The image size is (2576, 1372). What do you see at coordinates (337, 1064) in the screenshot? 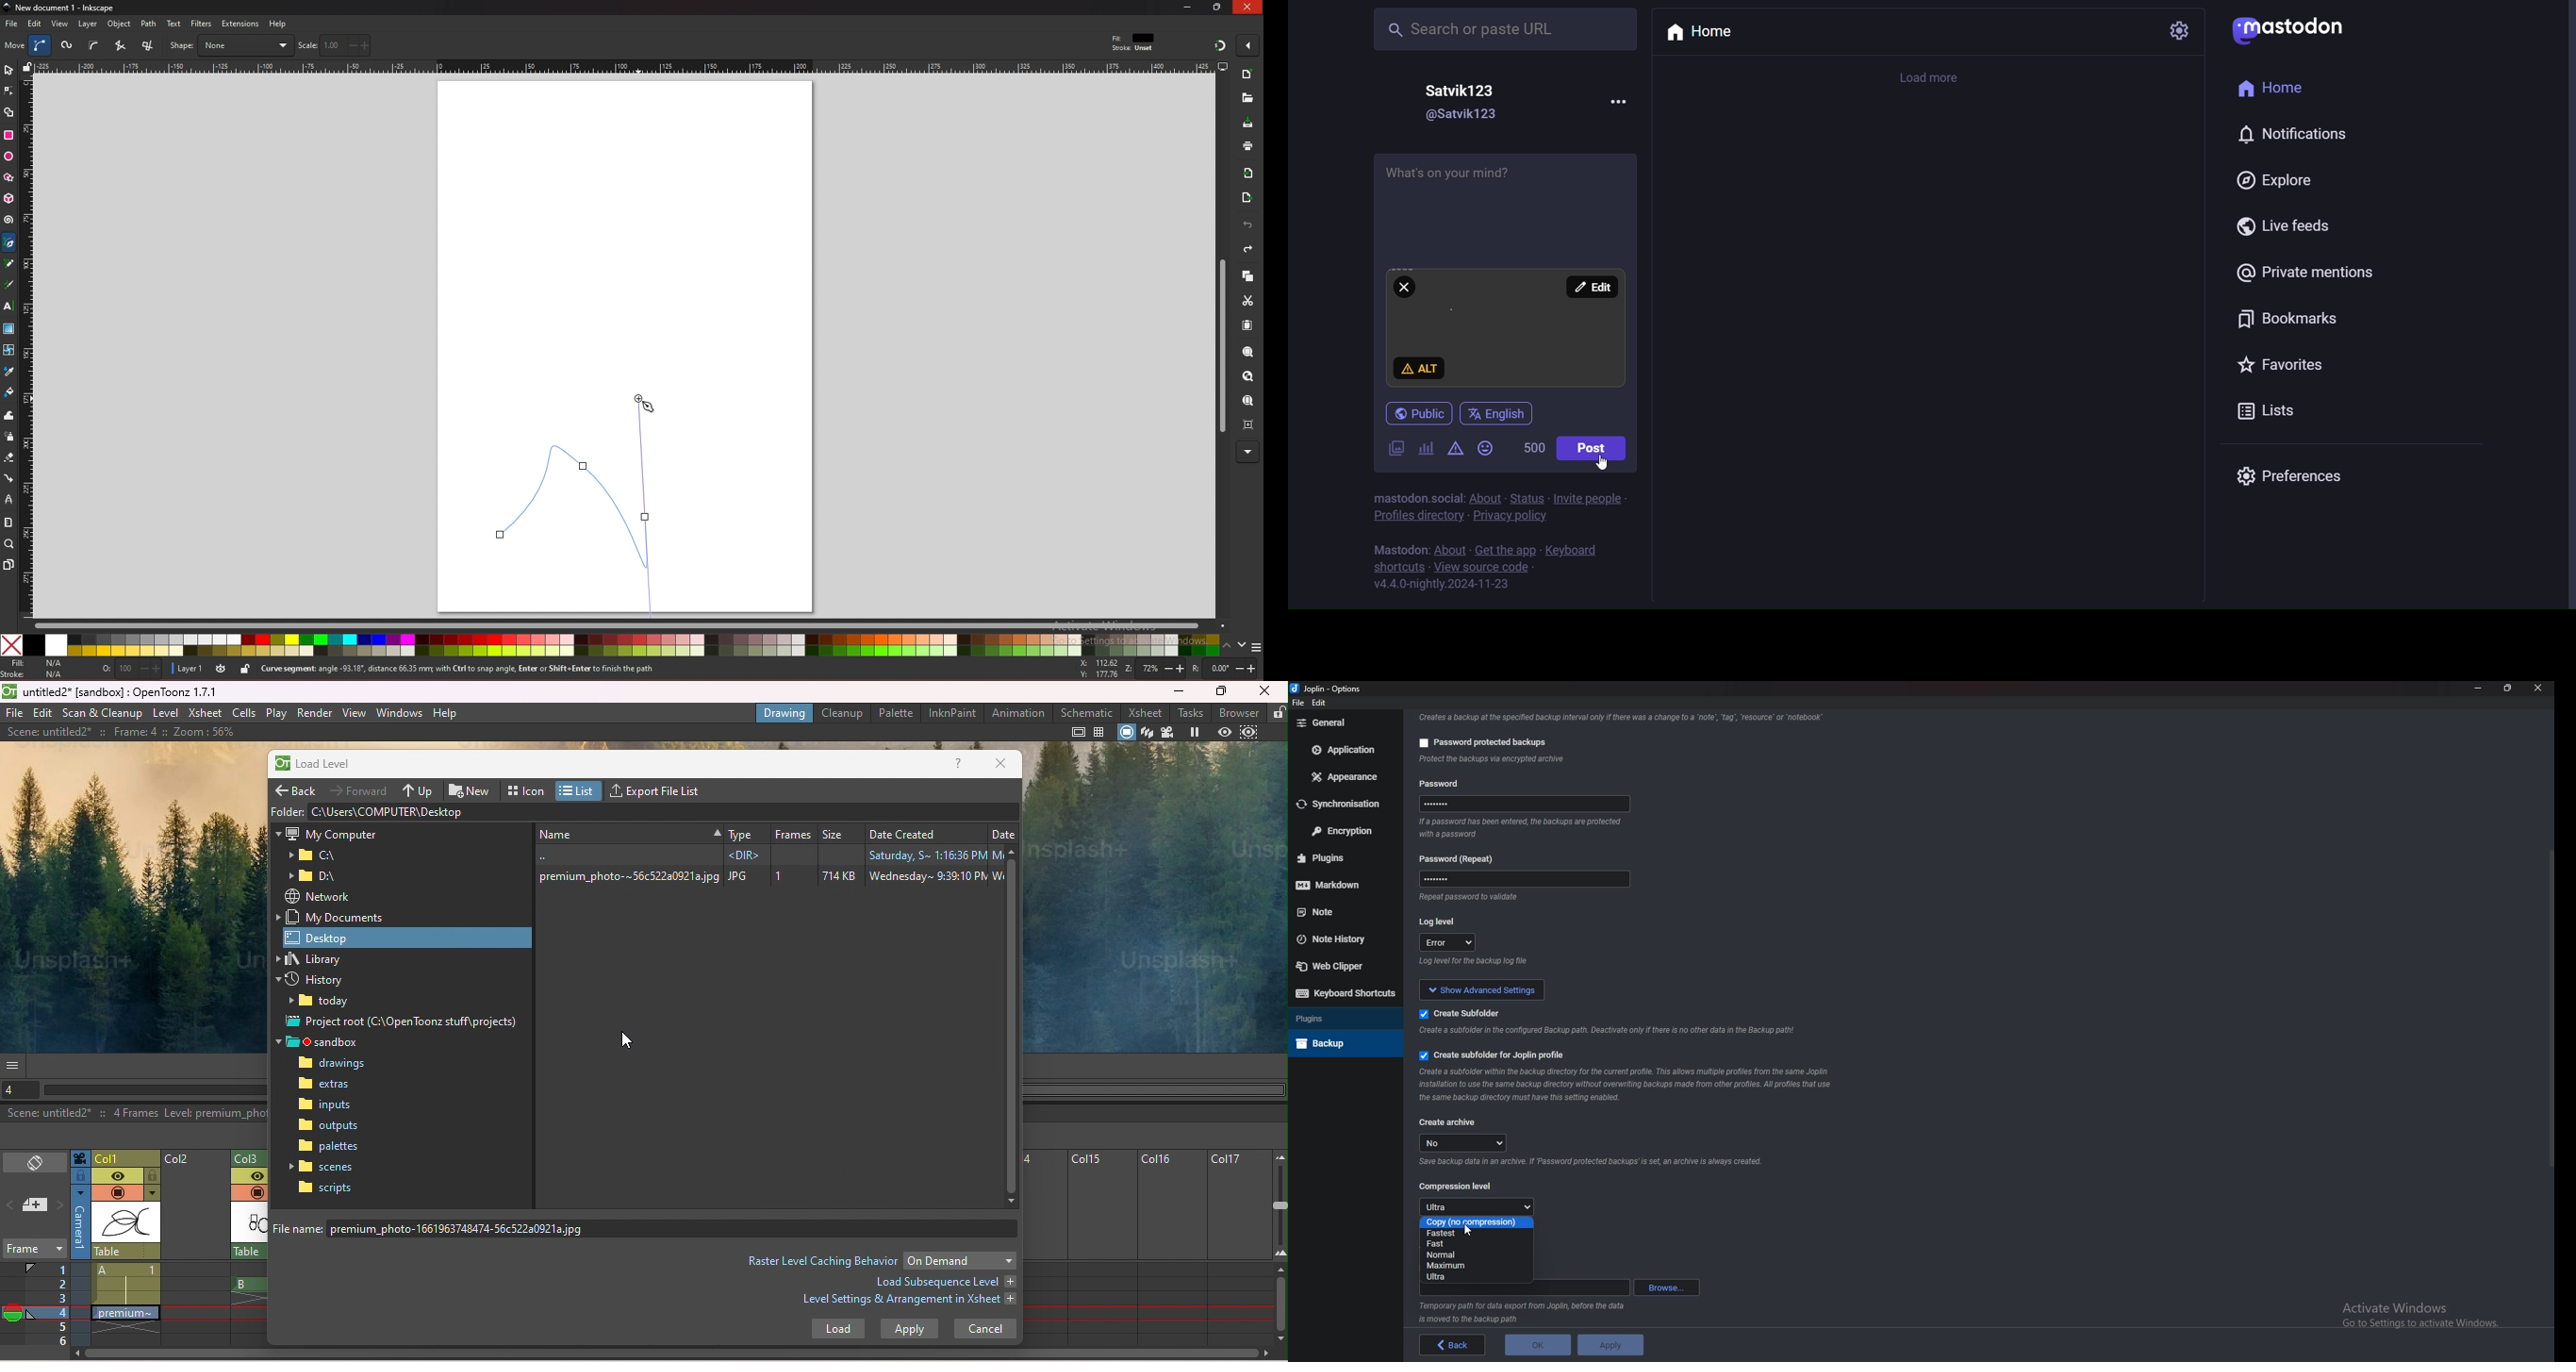
I see `Drawings` at bounding box center [337, 1064].